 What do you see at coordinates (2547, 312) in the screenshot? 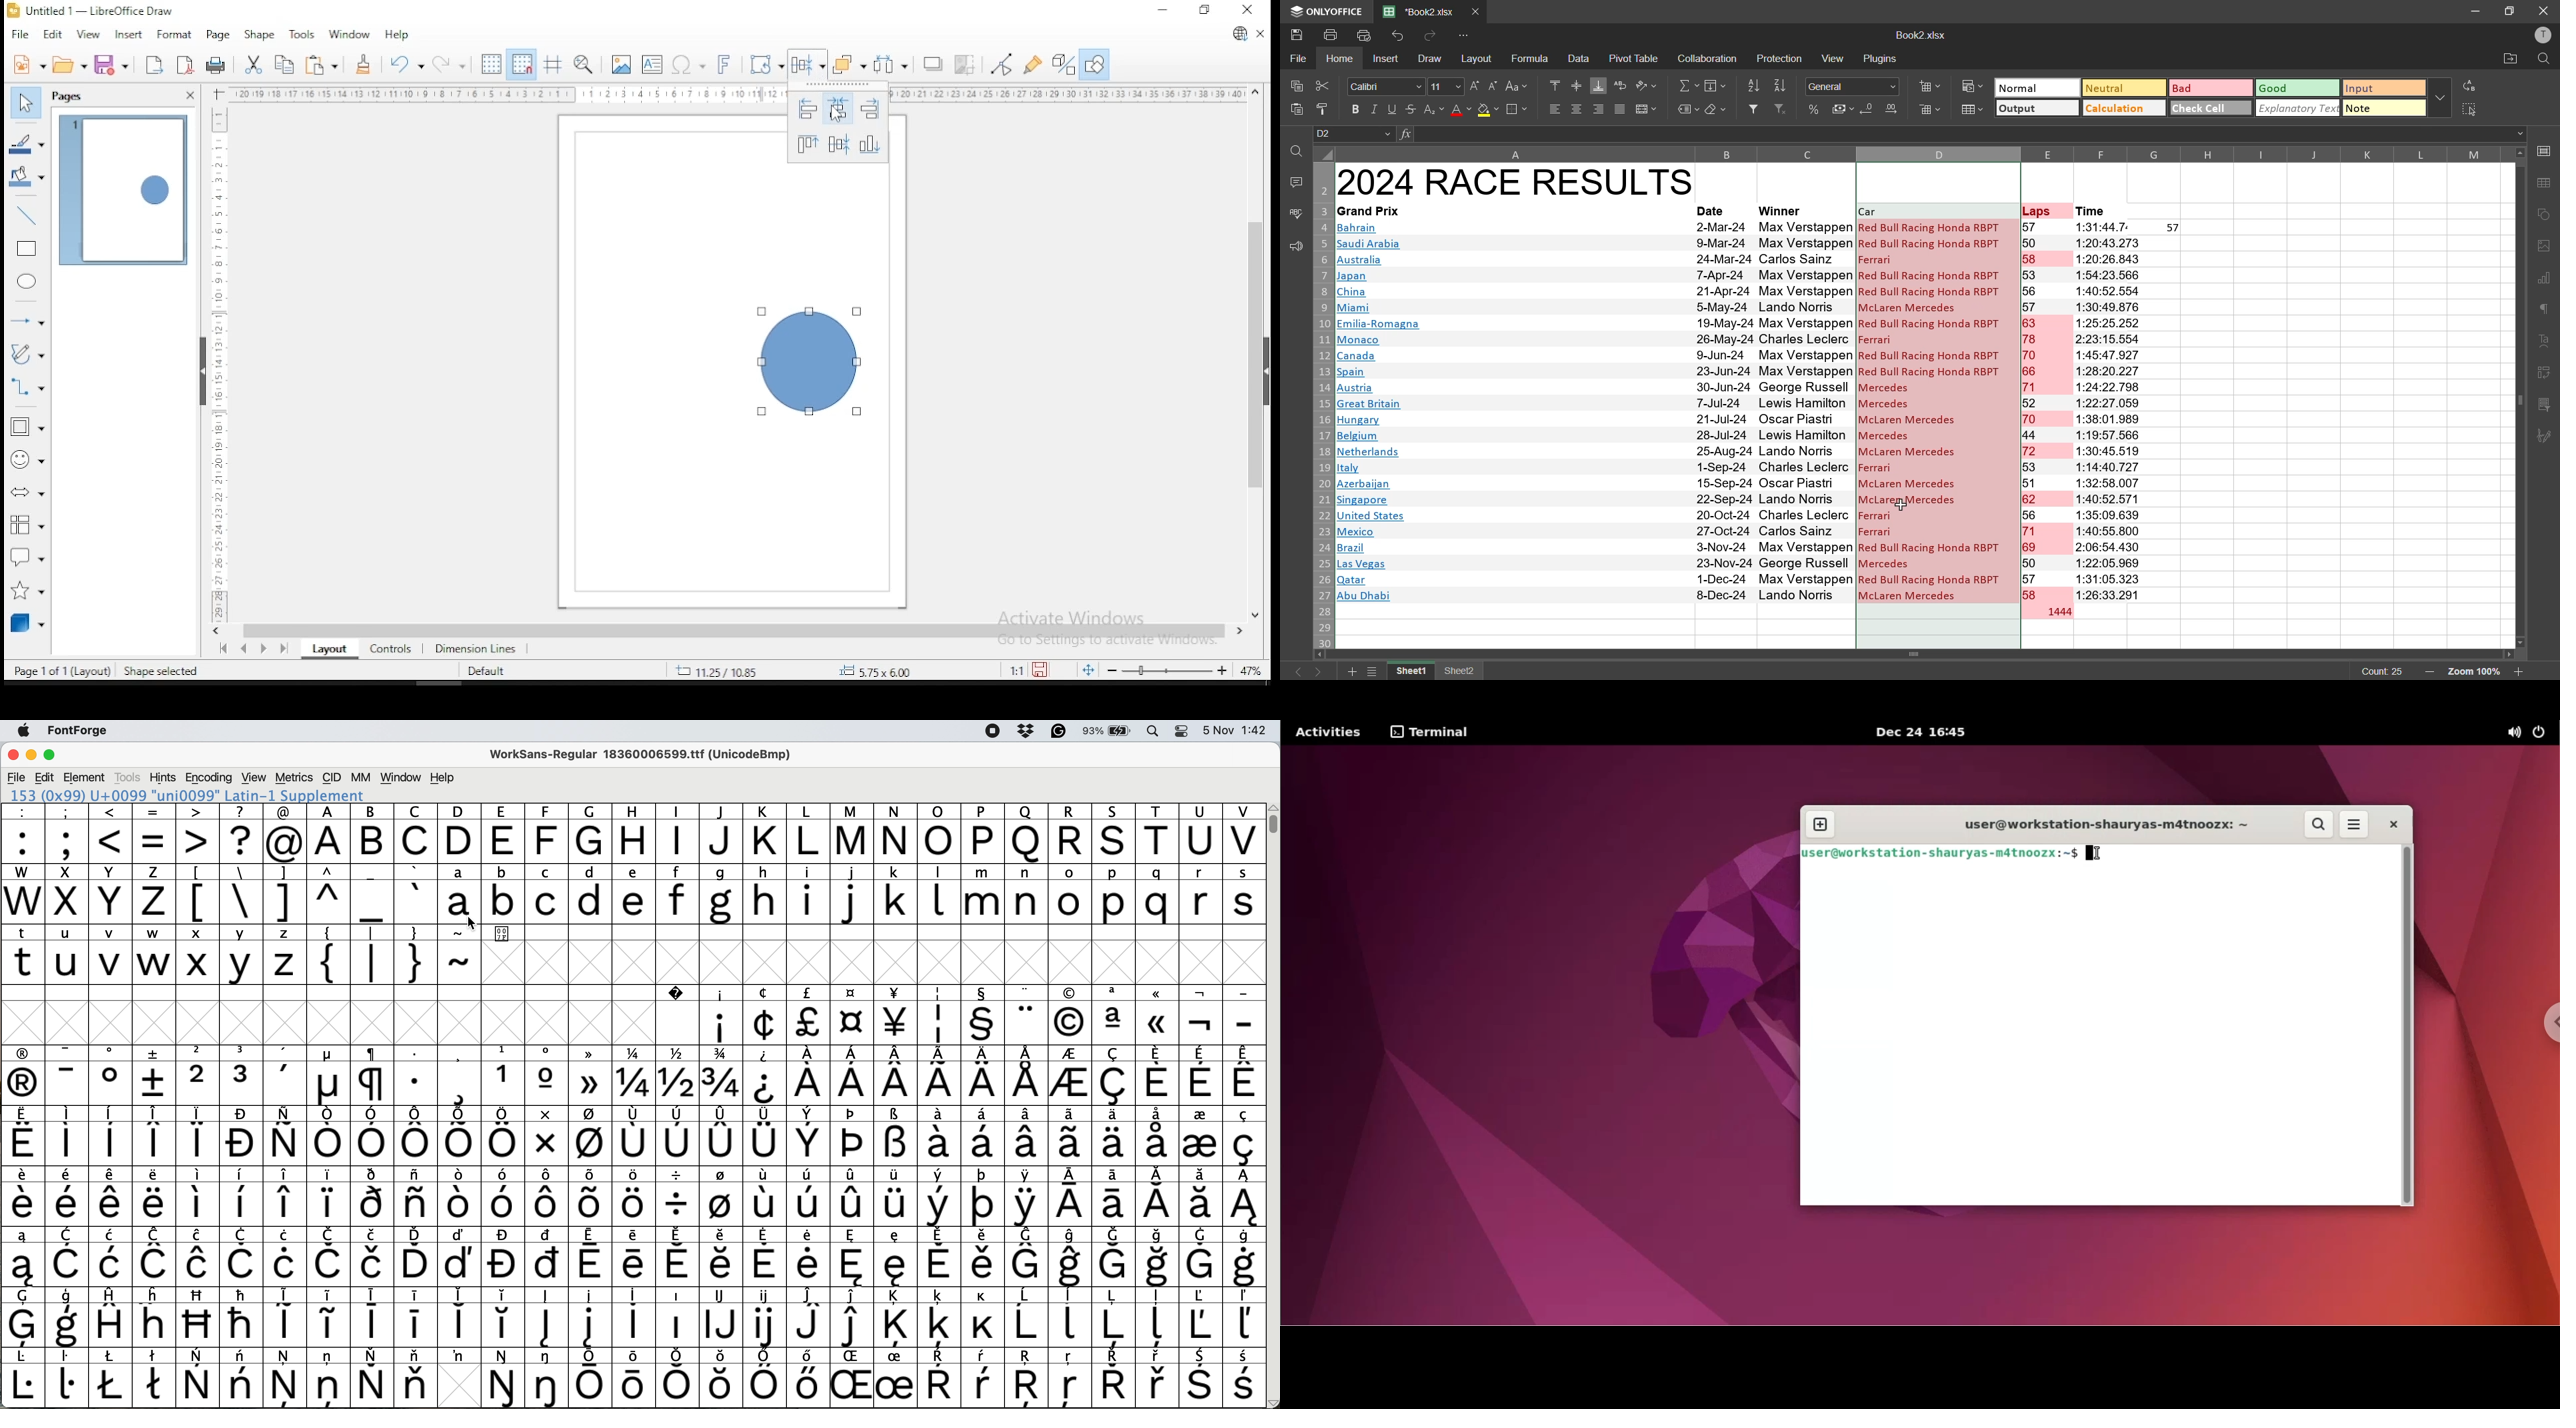
I see `paragraph` at bounding box center [2547, 312].